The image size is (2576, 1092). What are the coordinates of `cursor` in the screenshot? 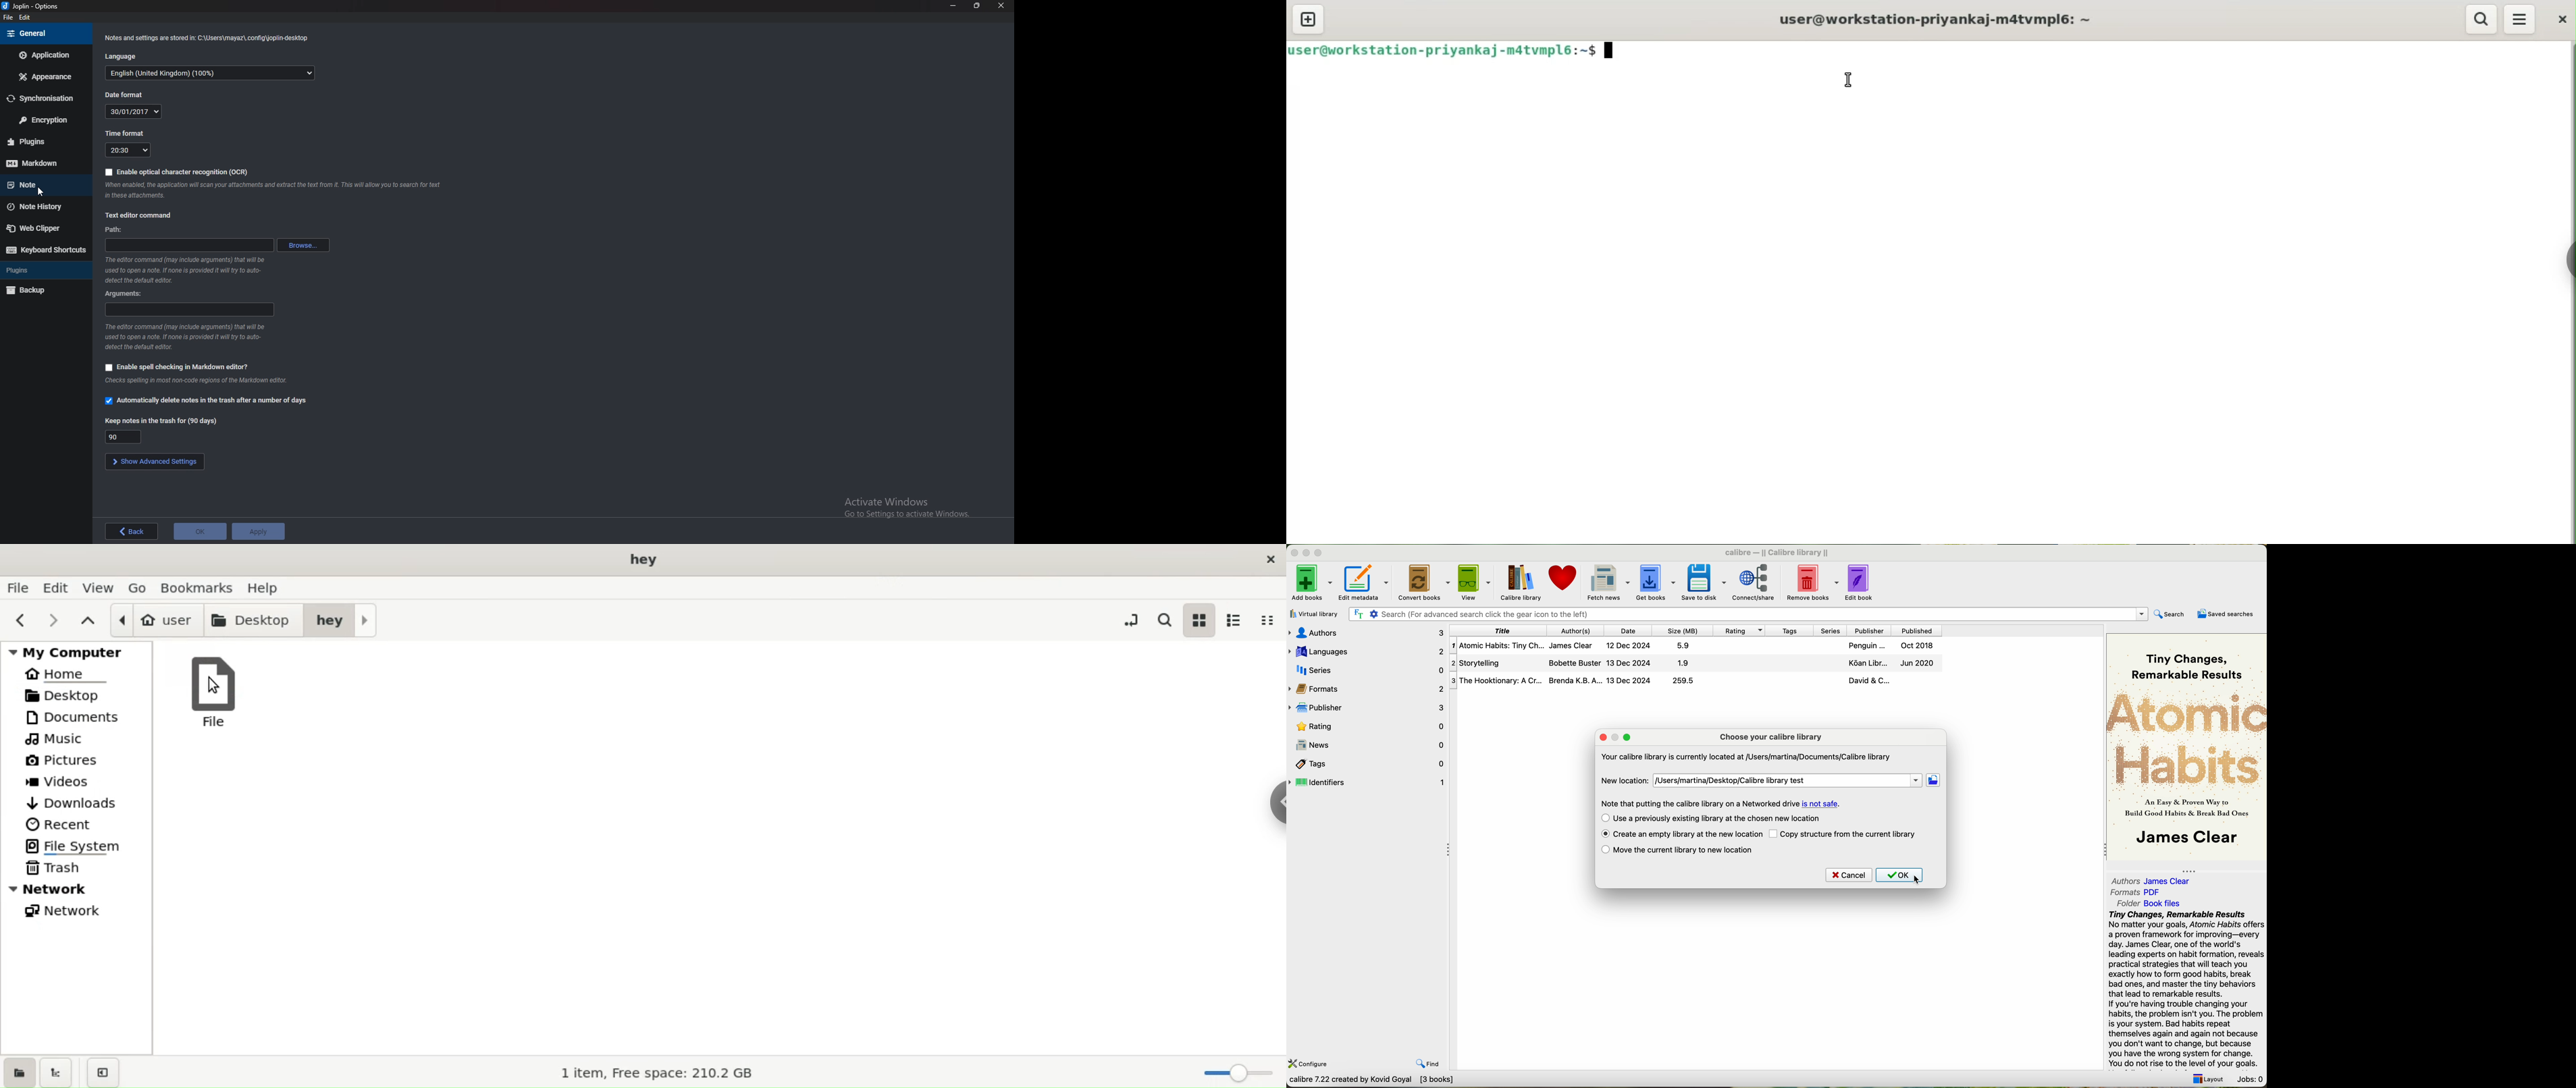 It's located at (1918, 880).